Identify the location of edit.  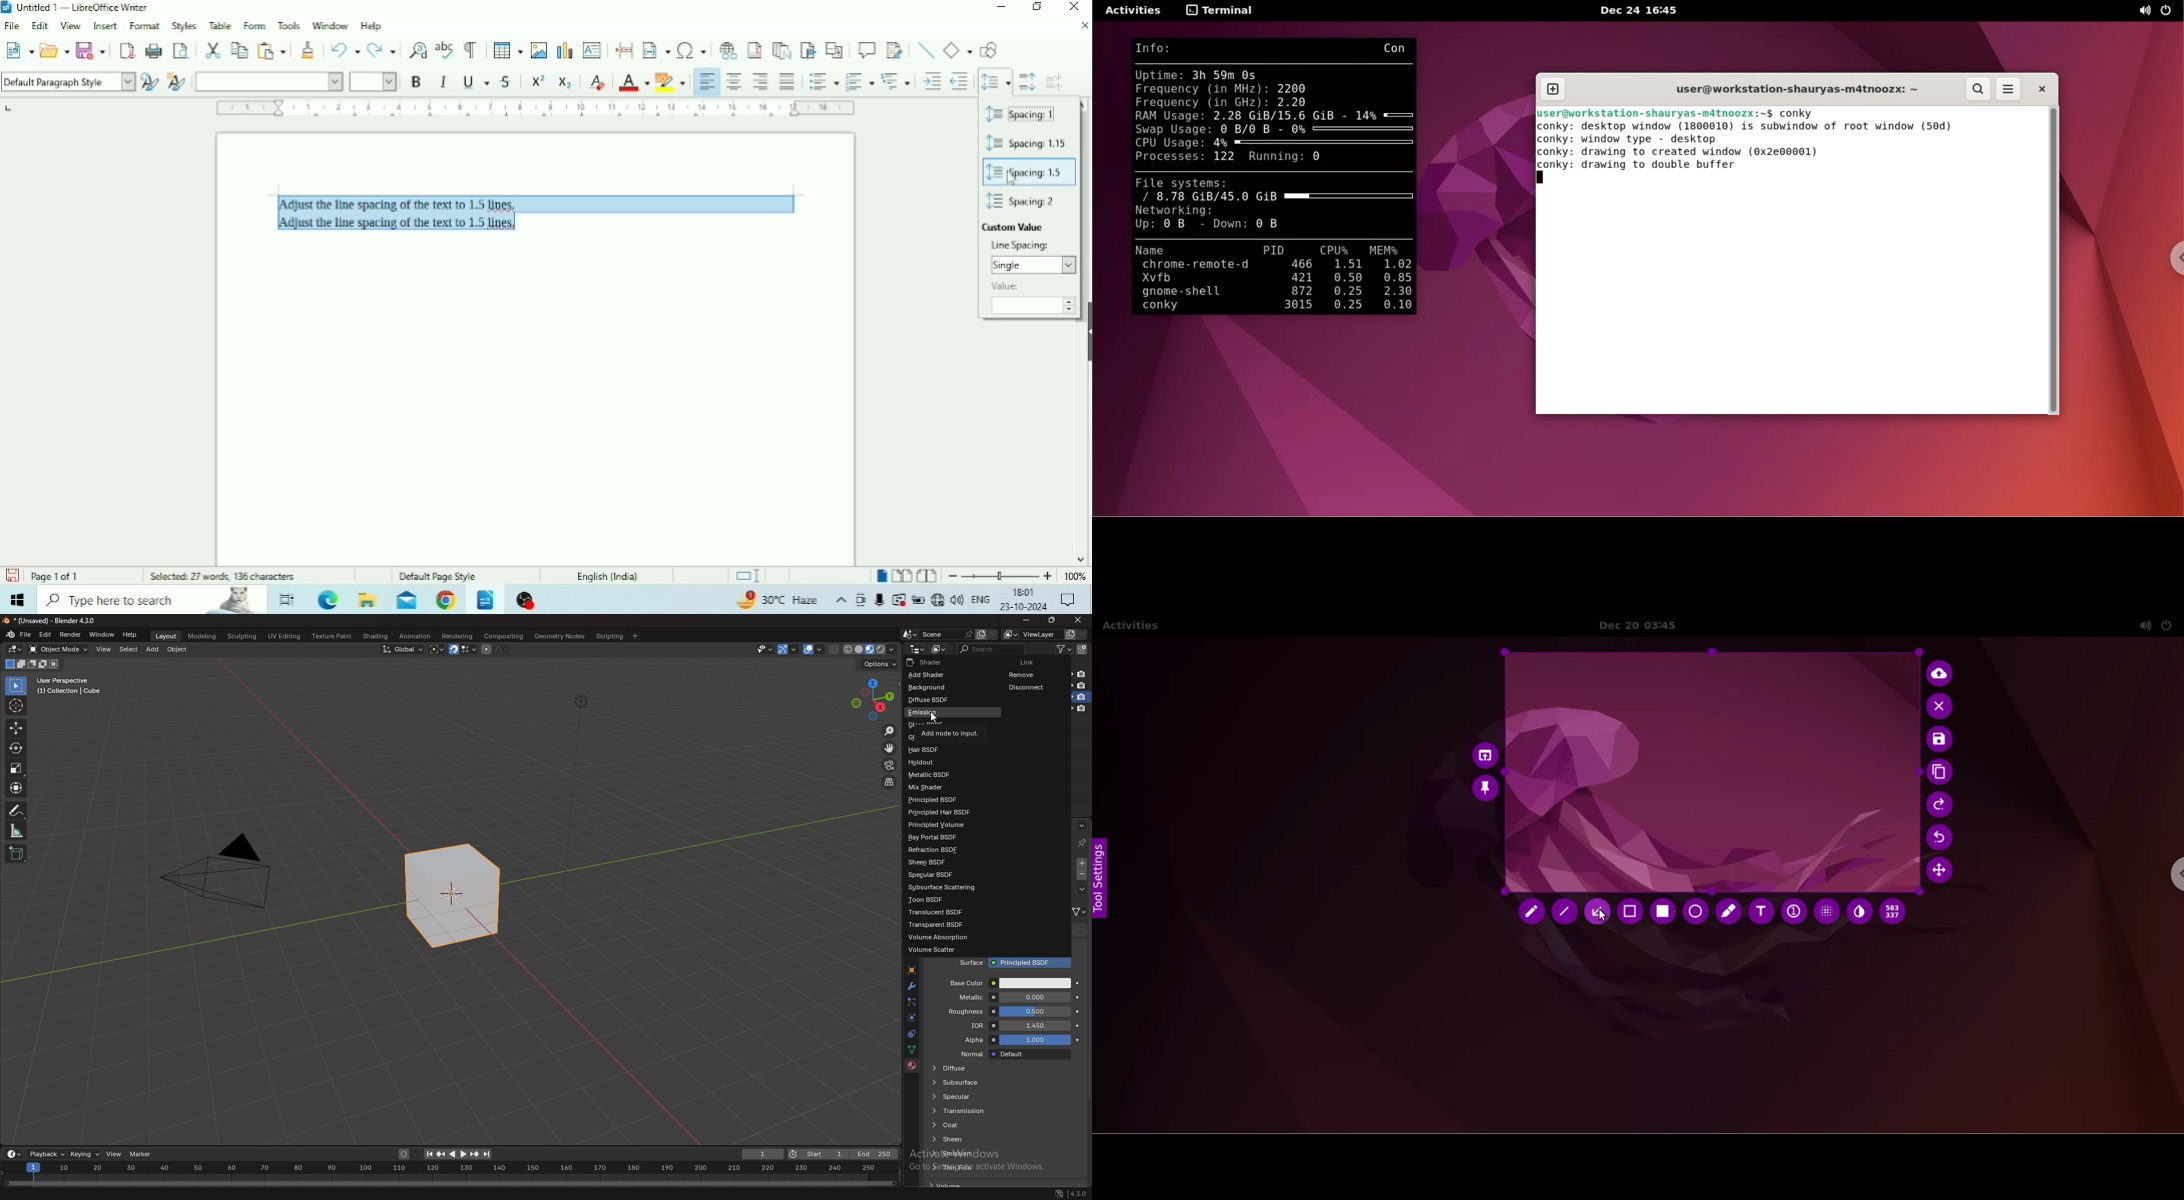
(47, 634).